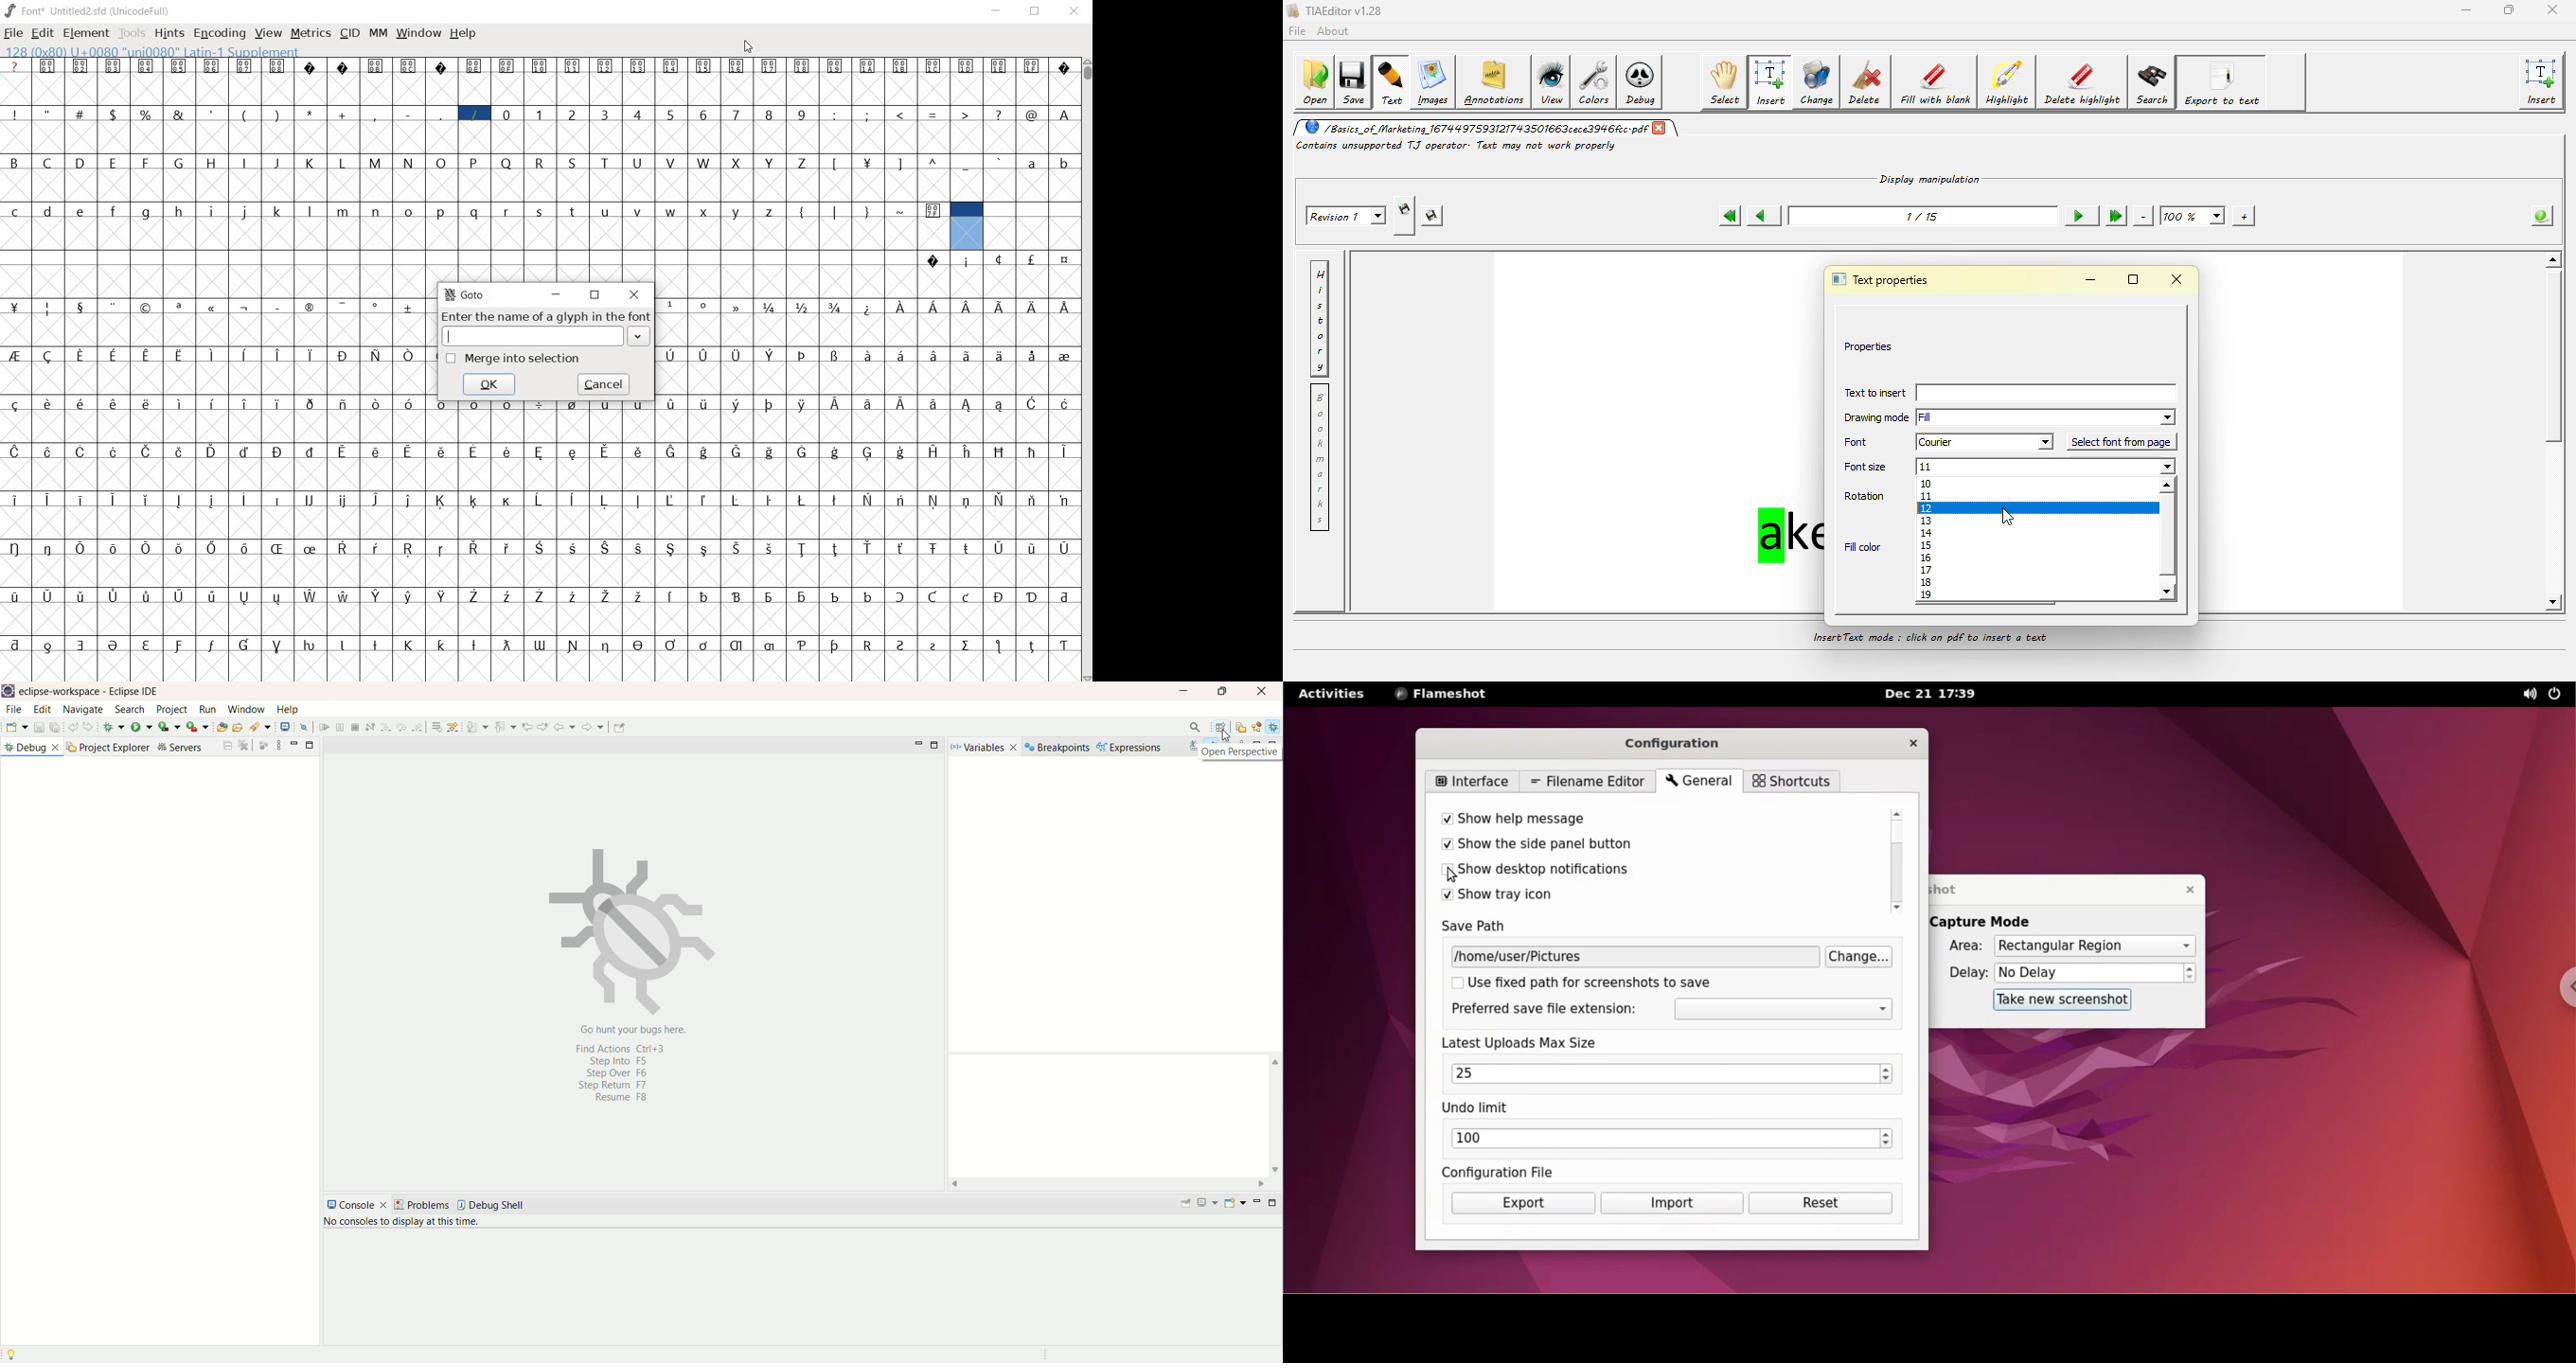 The image size is (2576, 1372). What do you see at coordinates (902, 644) in the screenshot?
I see `Symbol` at bounding box center [902, 644].